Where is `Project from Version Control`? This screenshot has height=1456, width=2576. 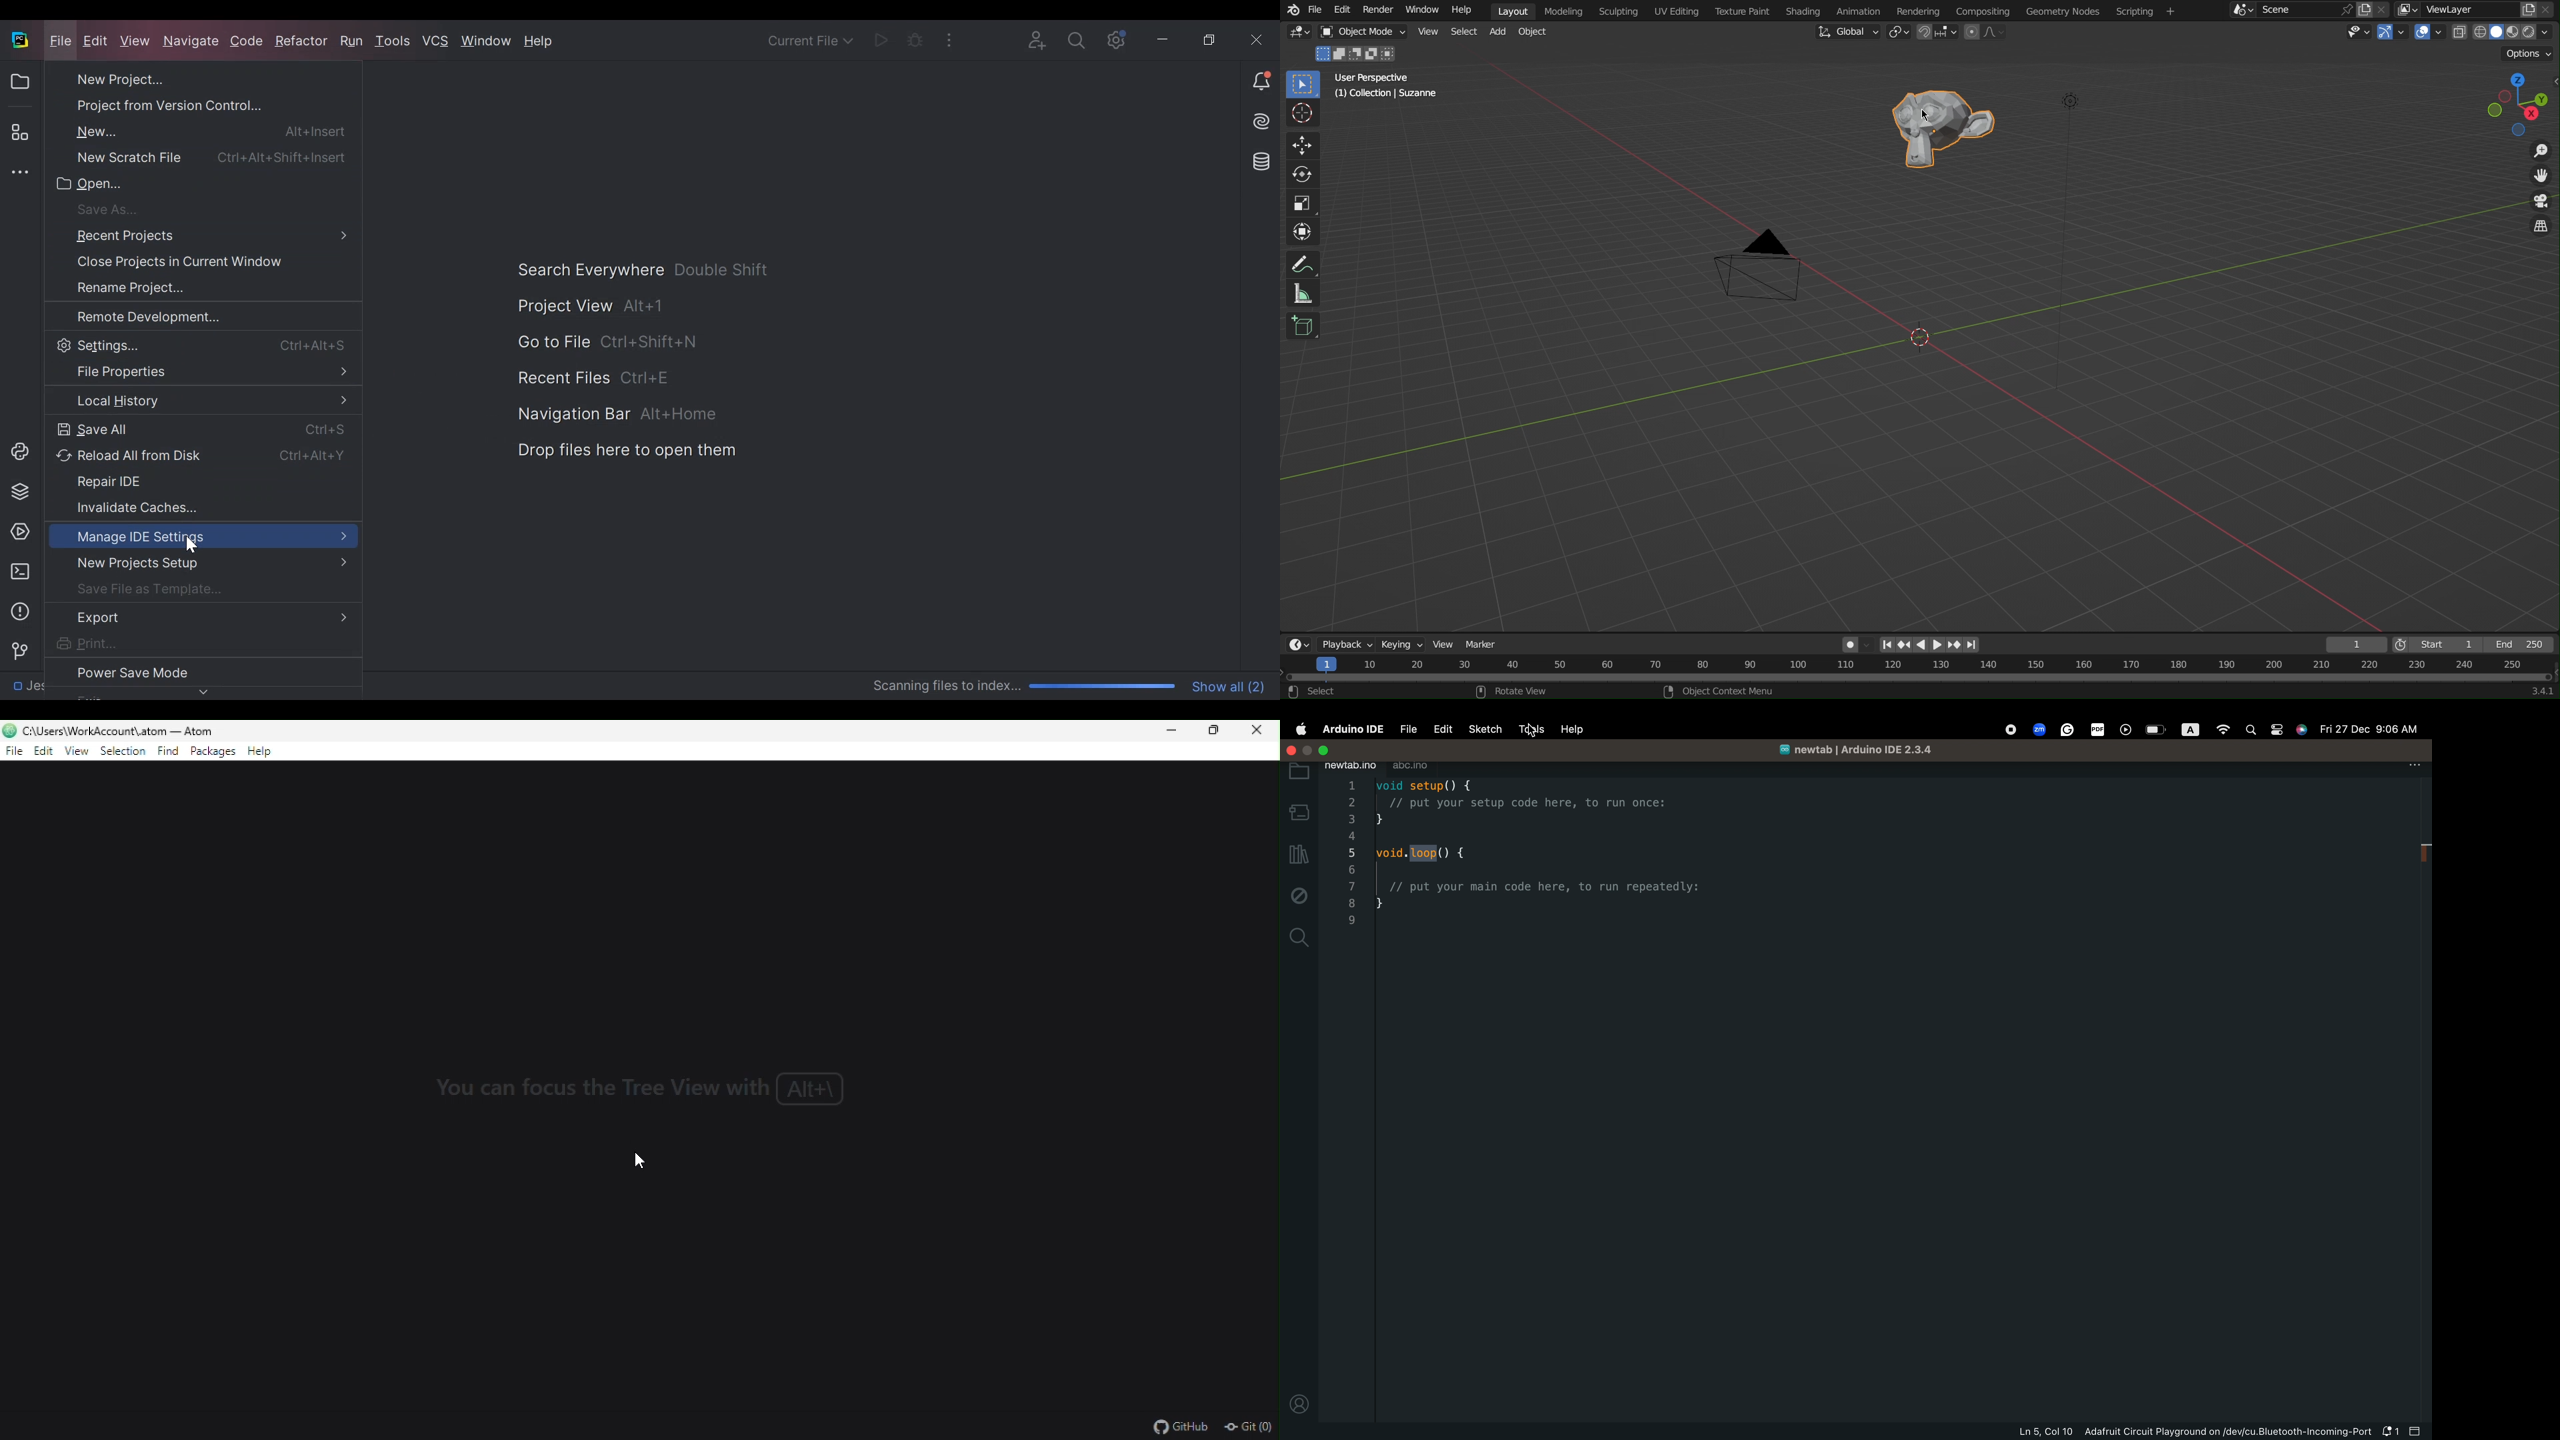 Project from Version Control is located at coordinates (181, 103).